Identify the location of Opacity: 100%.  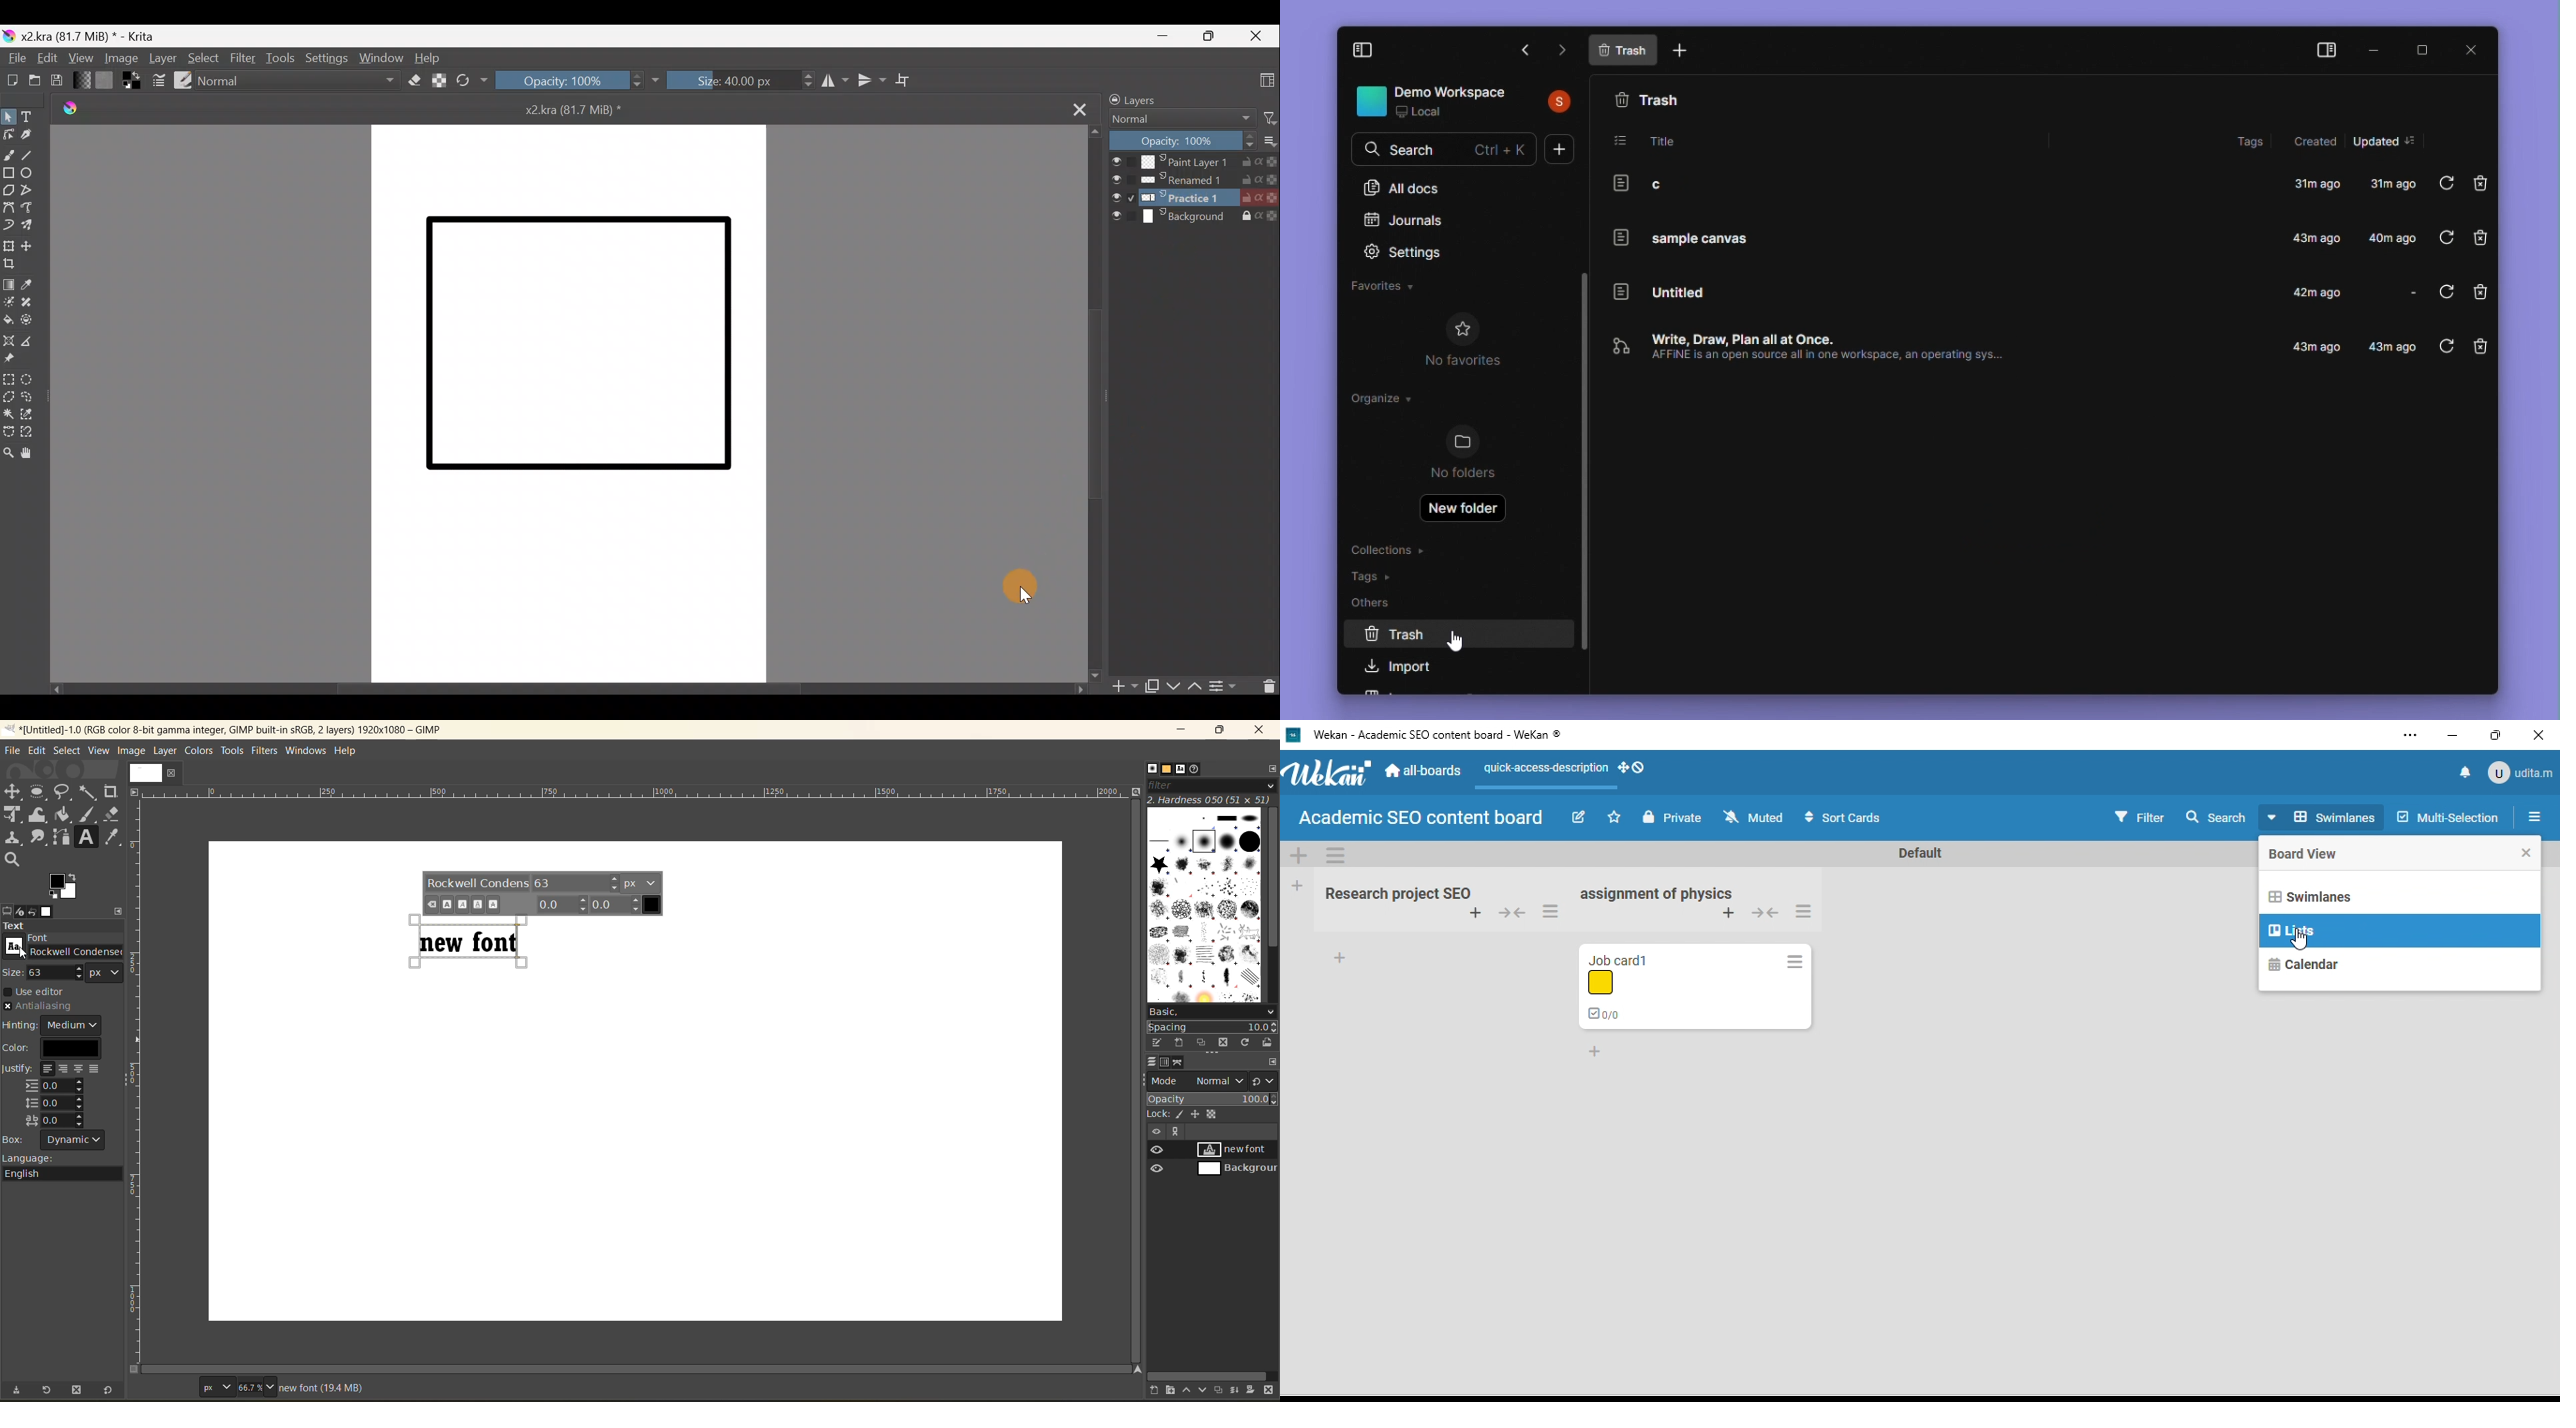
(577, 83).